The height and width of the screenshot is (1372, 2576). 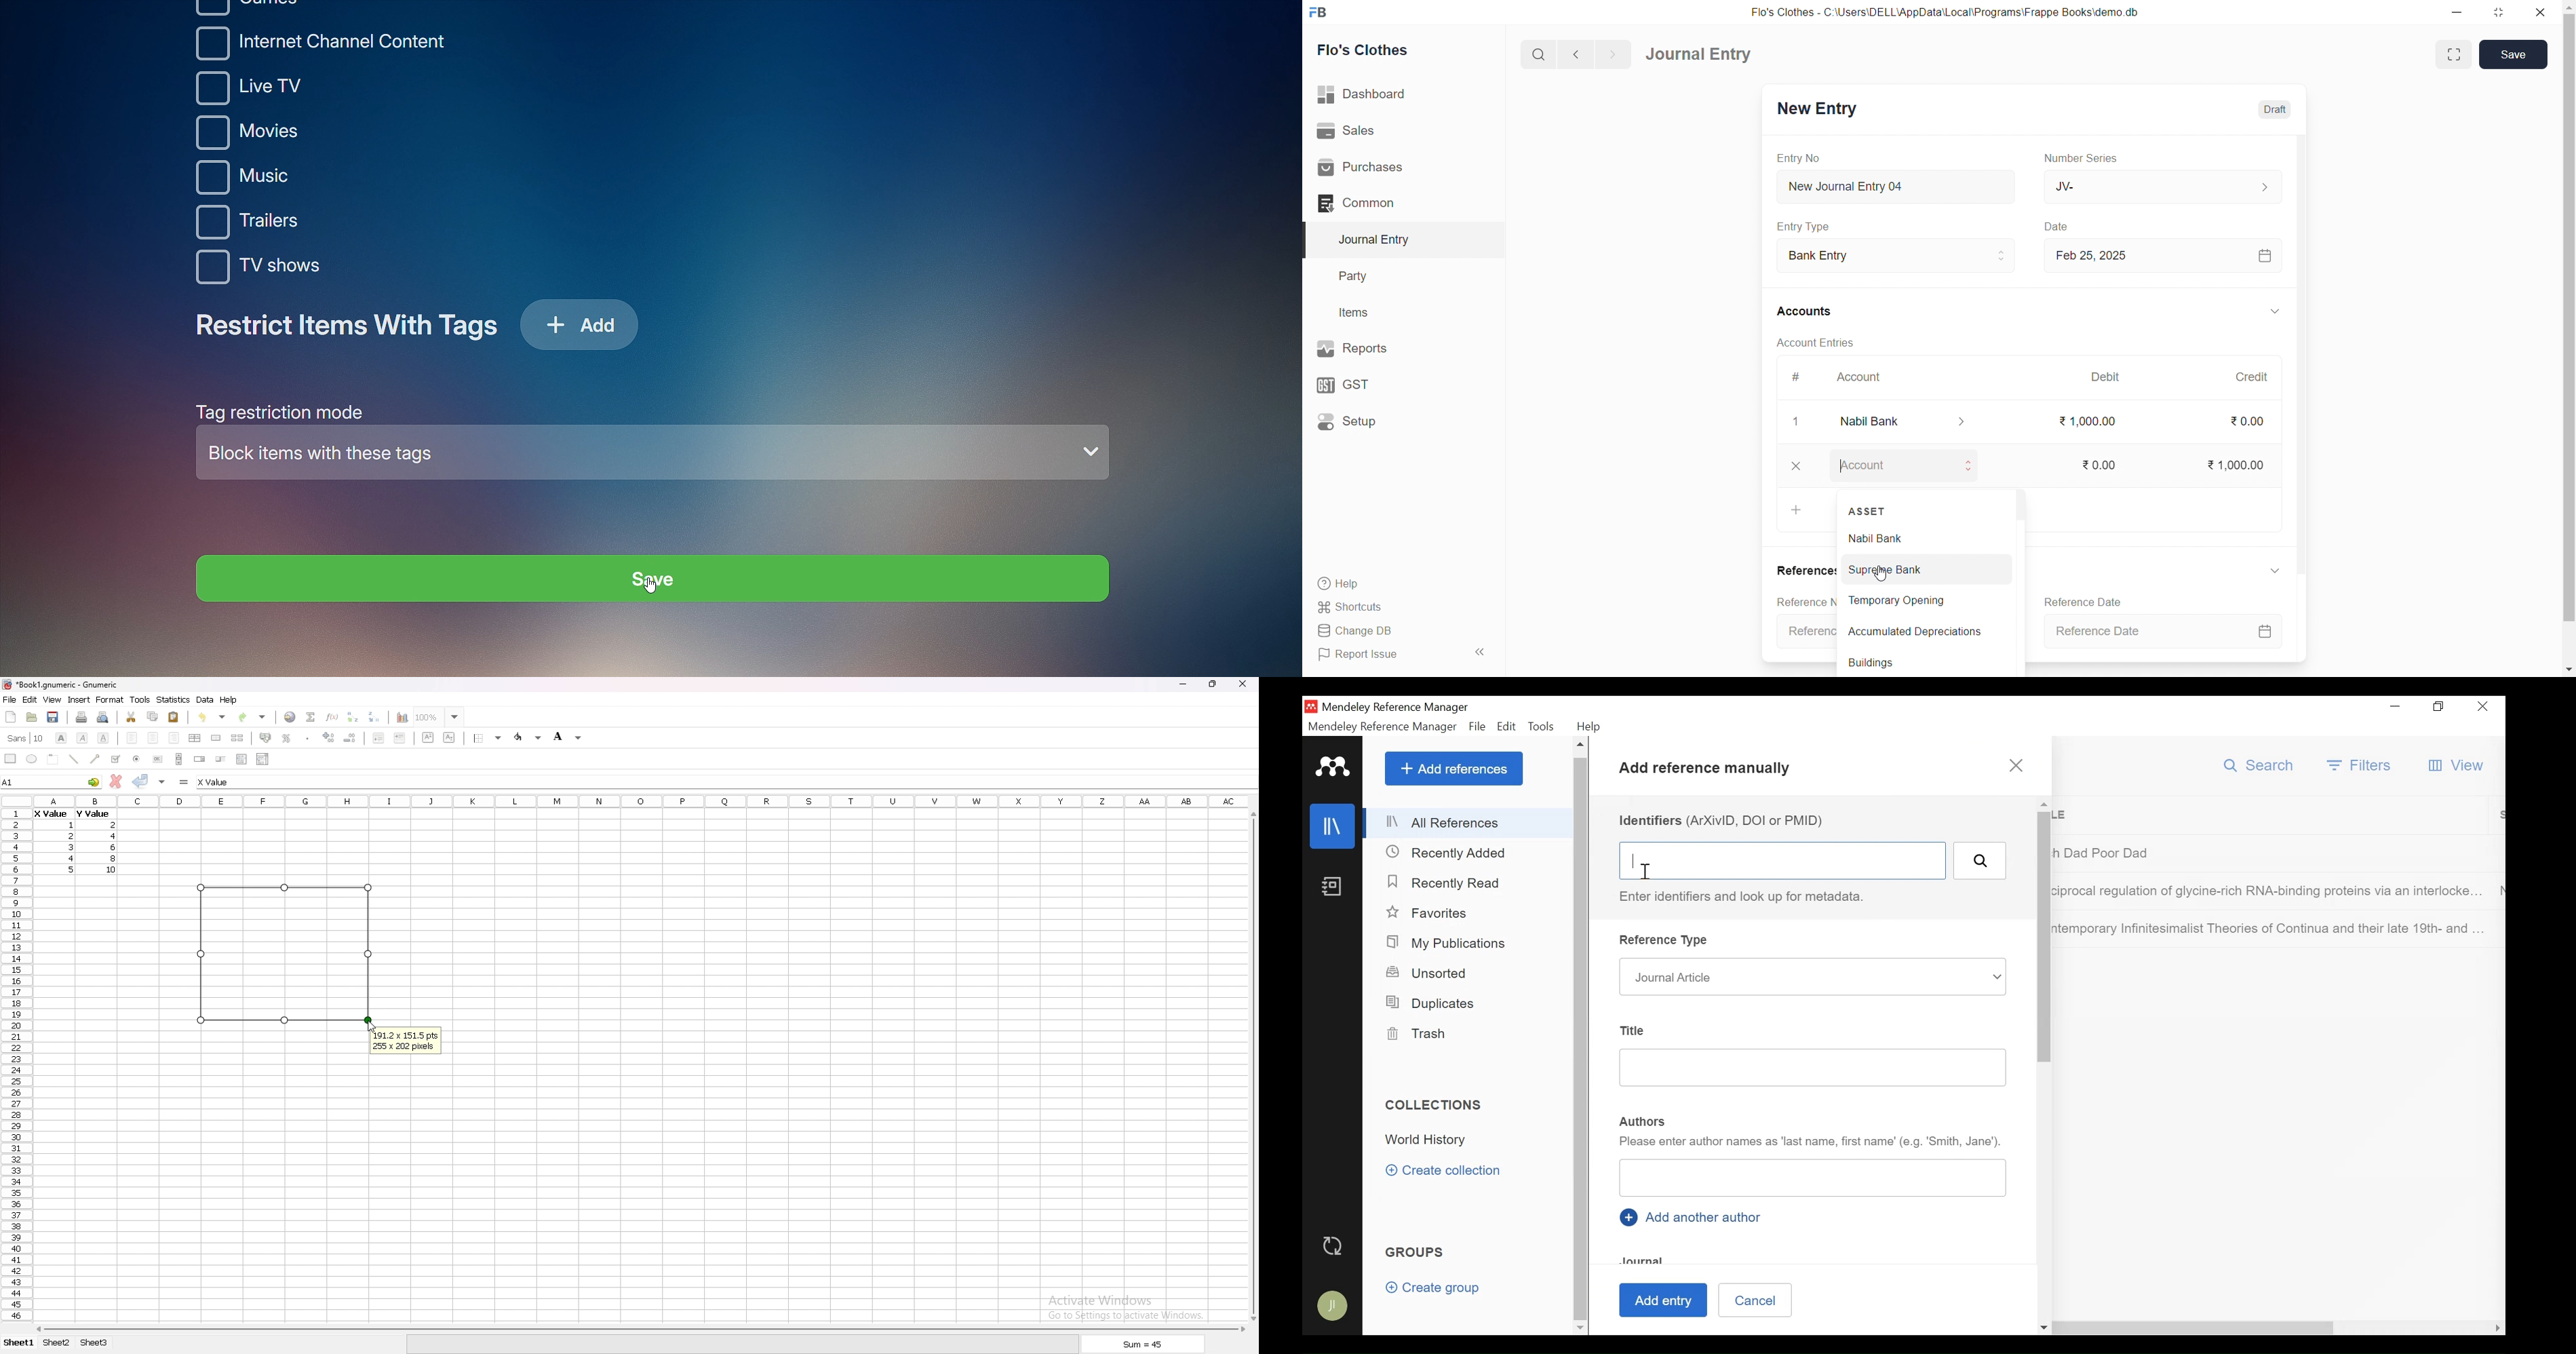 I want to click on Shortcuts, so click(x=1399, y=606).